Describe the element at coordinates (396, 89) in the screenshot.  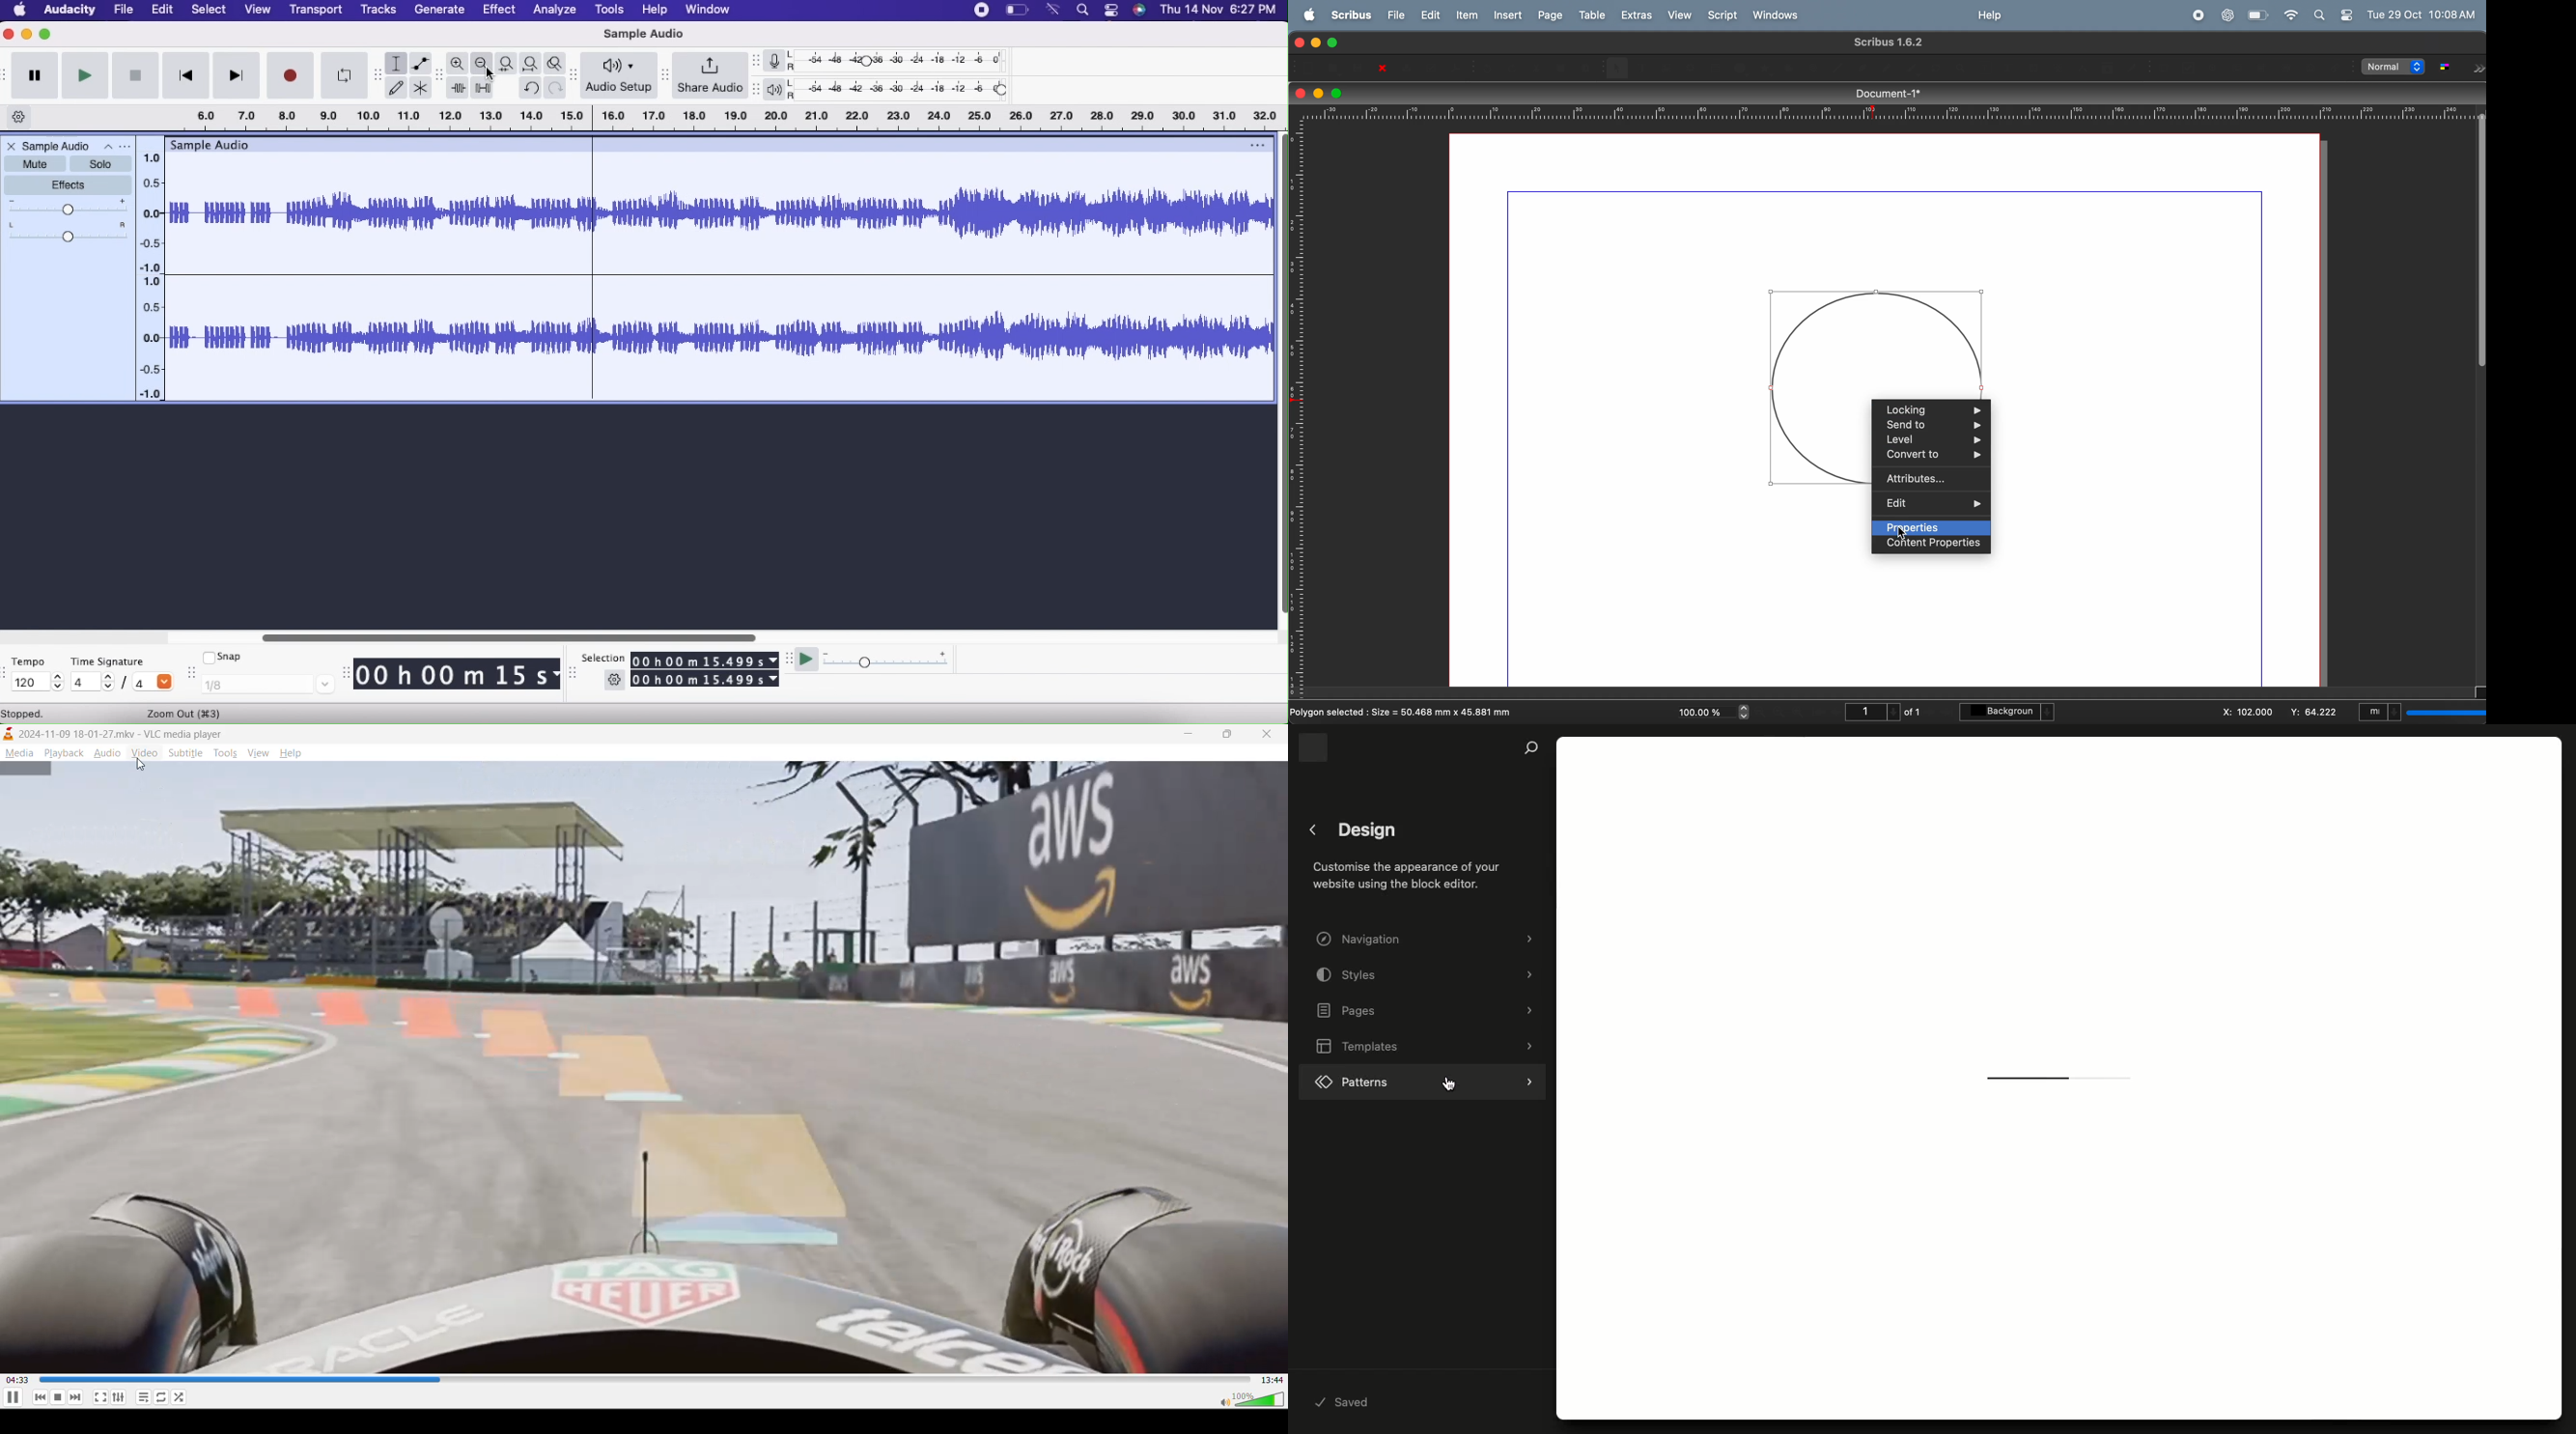
I see `Draw Tool` at that location.